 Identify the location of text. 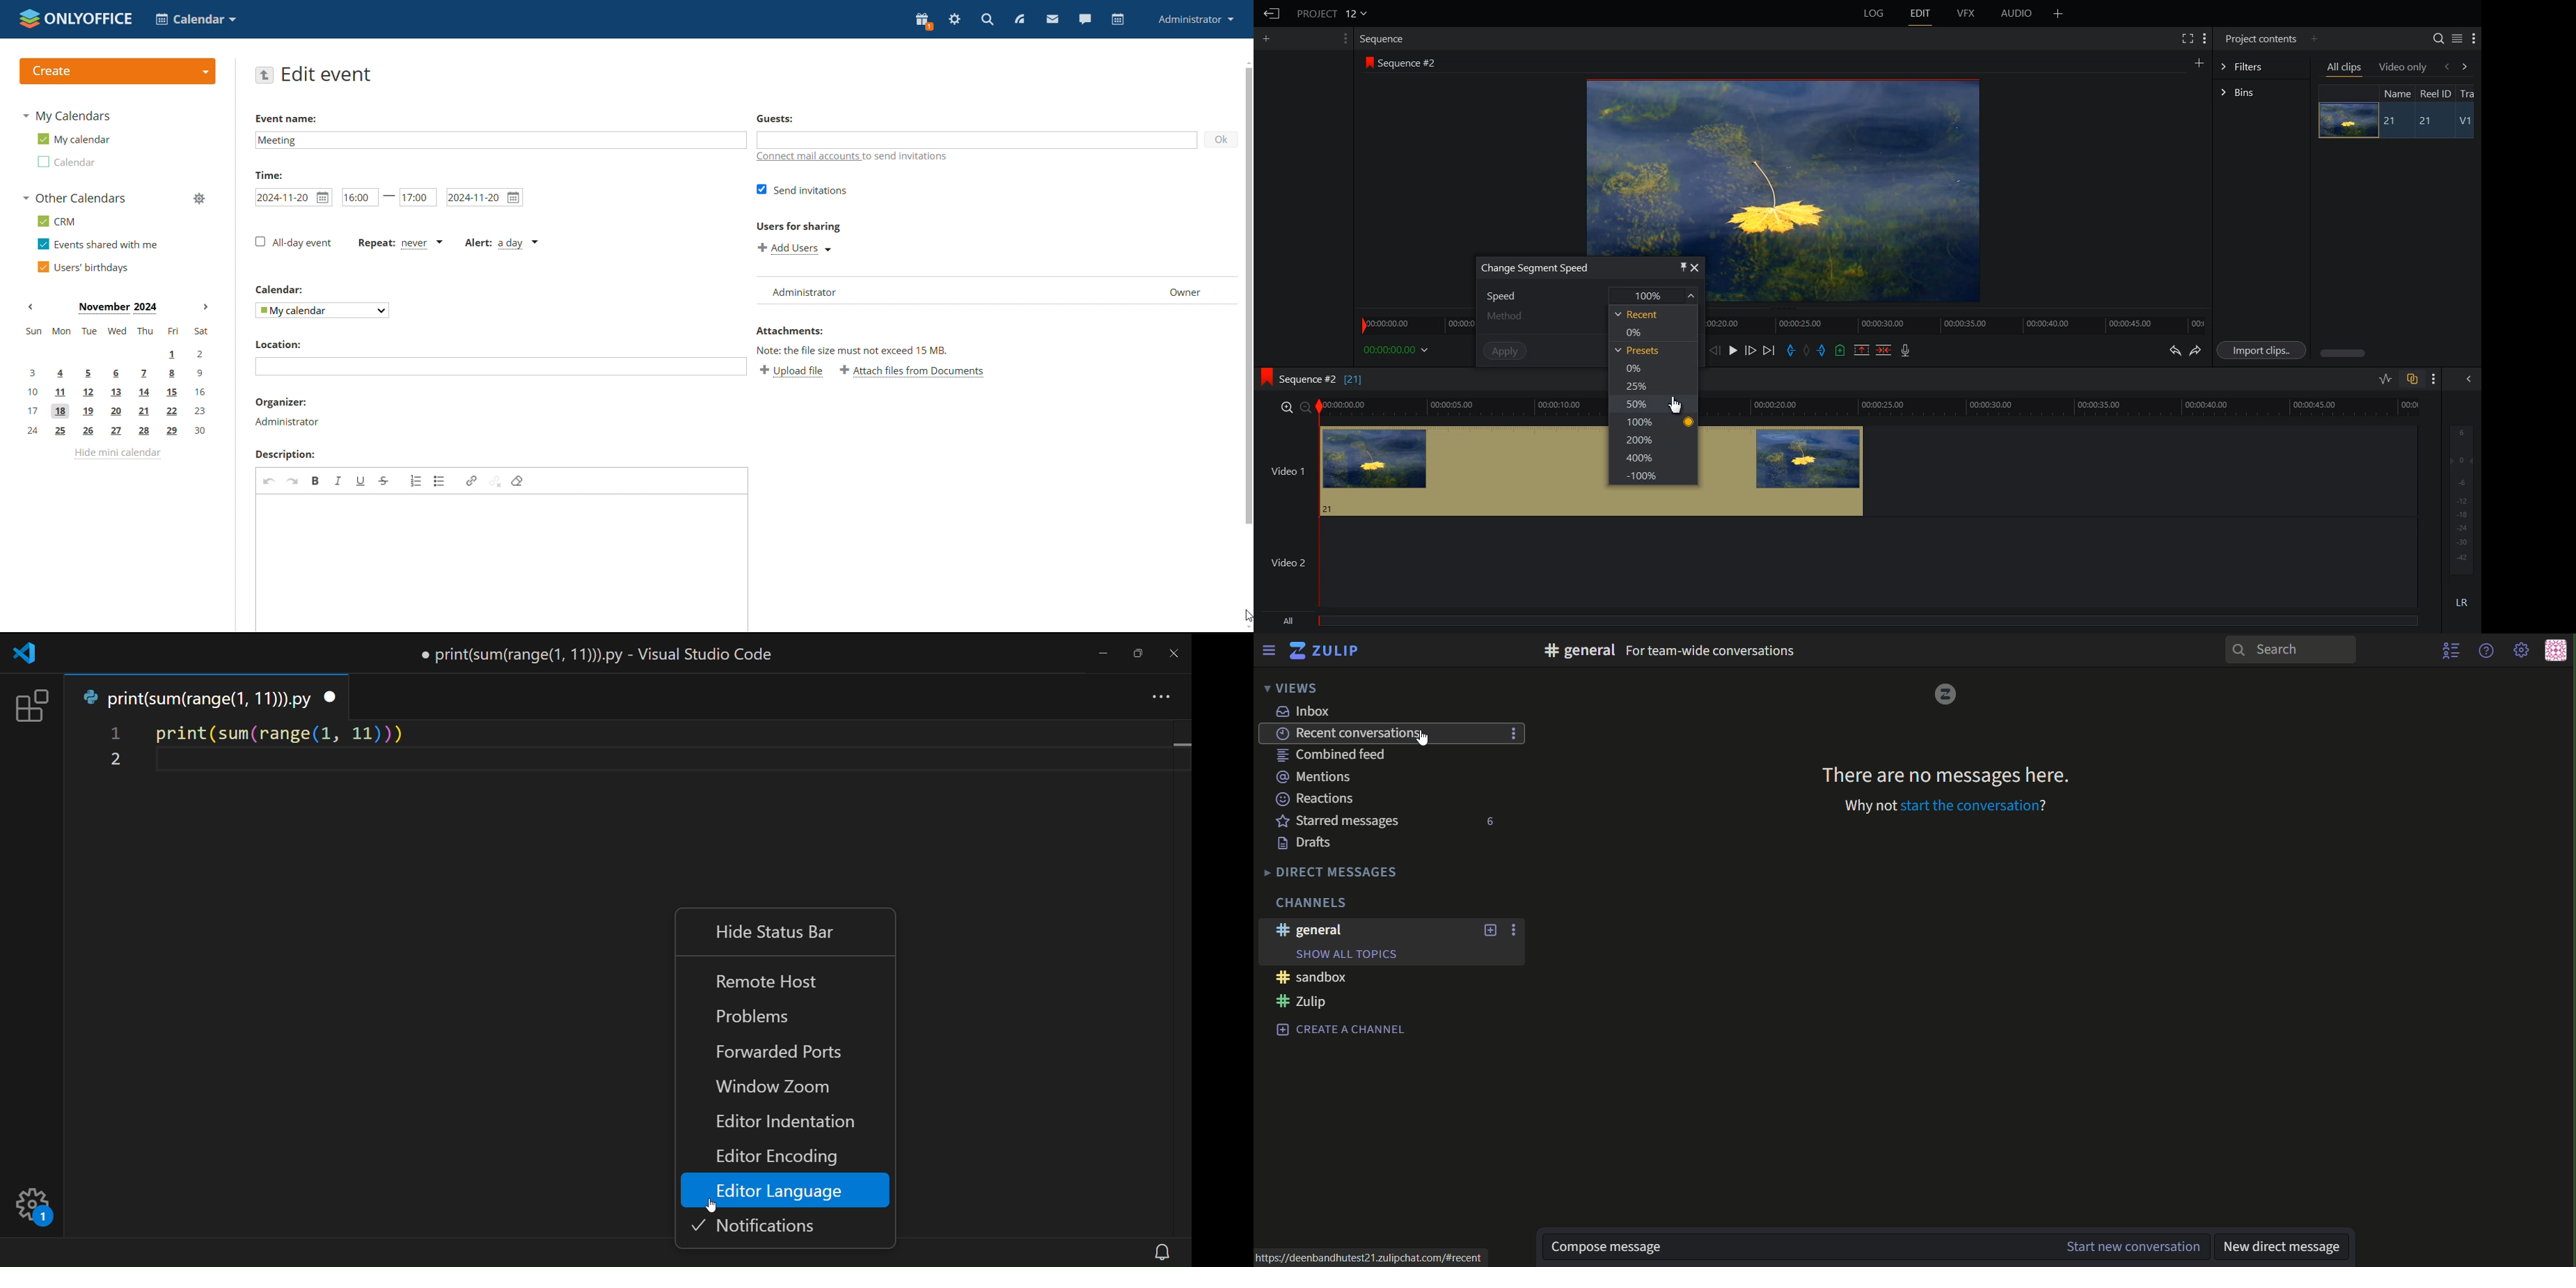
(1316, 798).